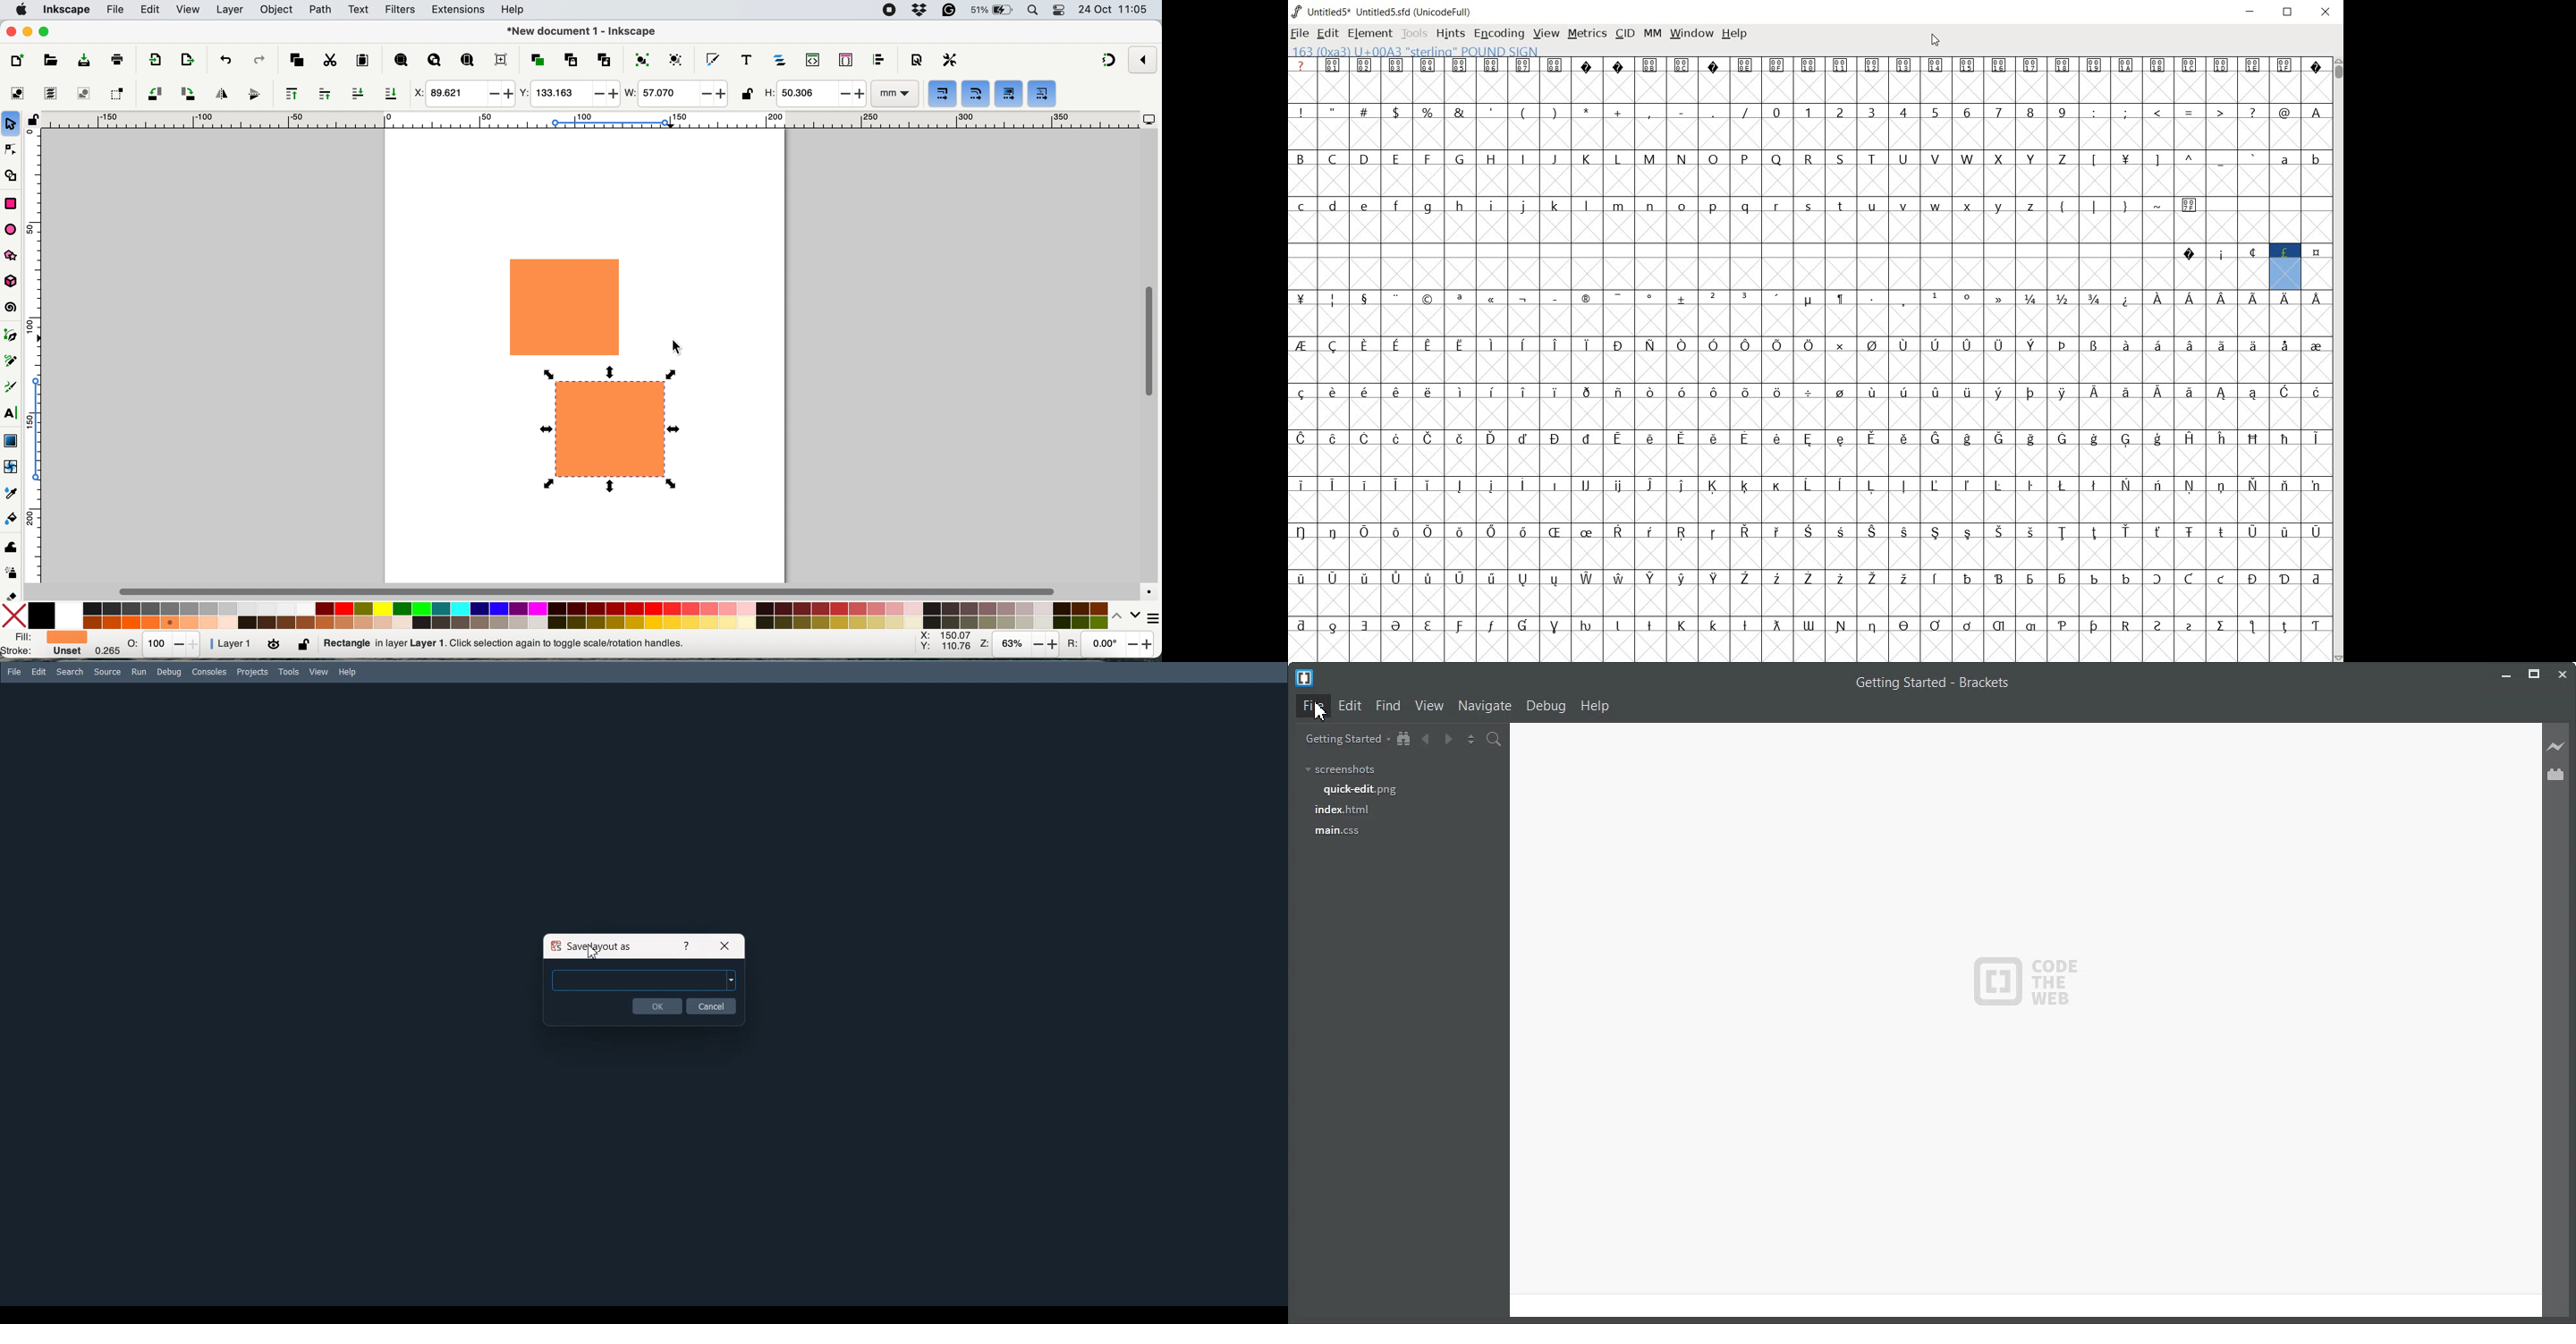 This screenshot has height=1344, width=2576. Describe the element at coordinates (1654, 34) in the screenshot. I see `MM` at that location.